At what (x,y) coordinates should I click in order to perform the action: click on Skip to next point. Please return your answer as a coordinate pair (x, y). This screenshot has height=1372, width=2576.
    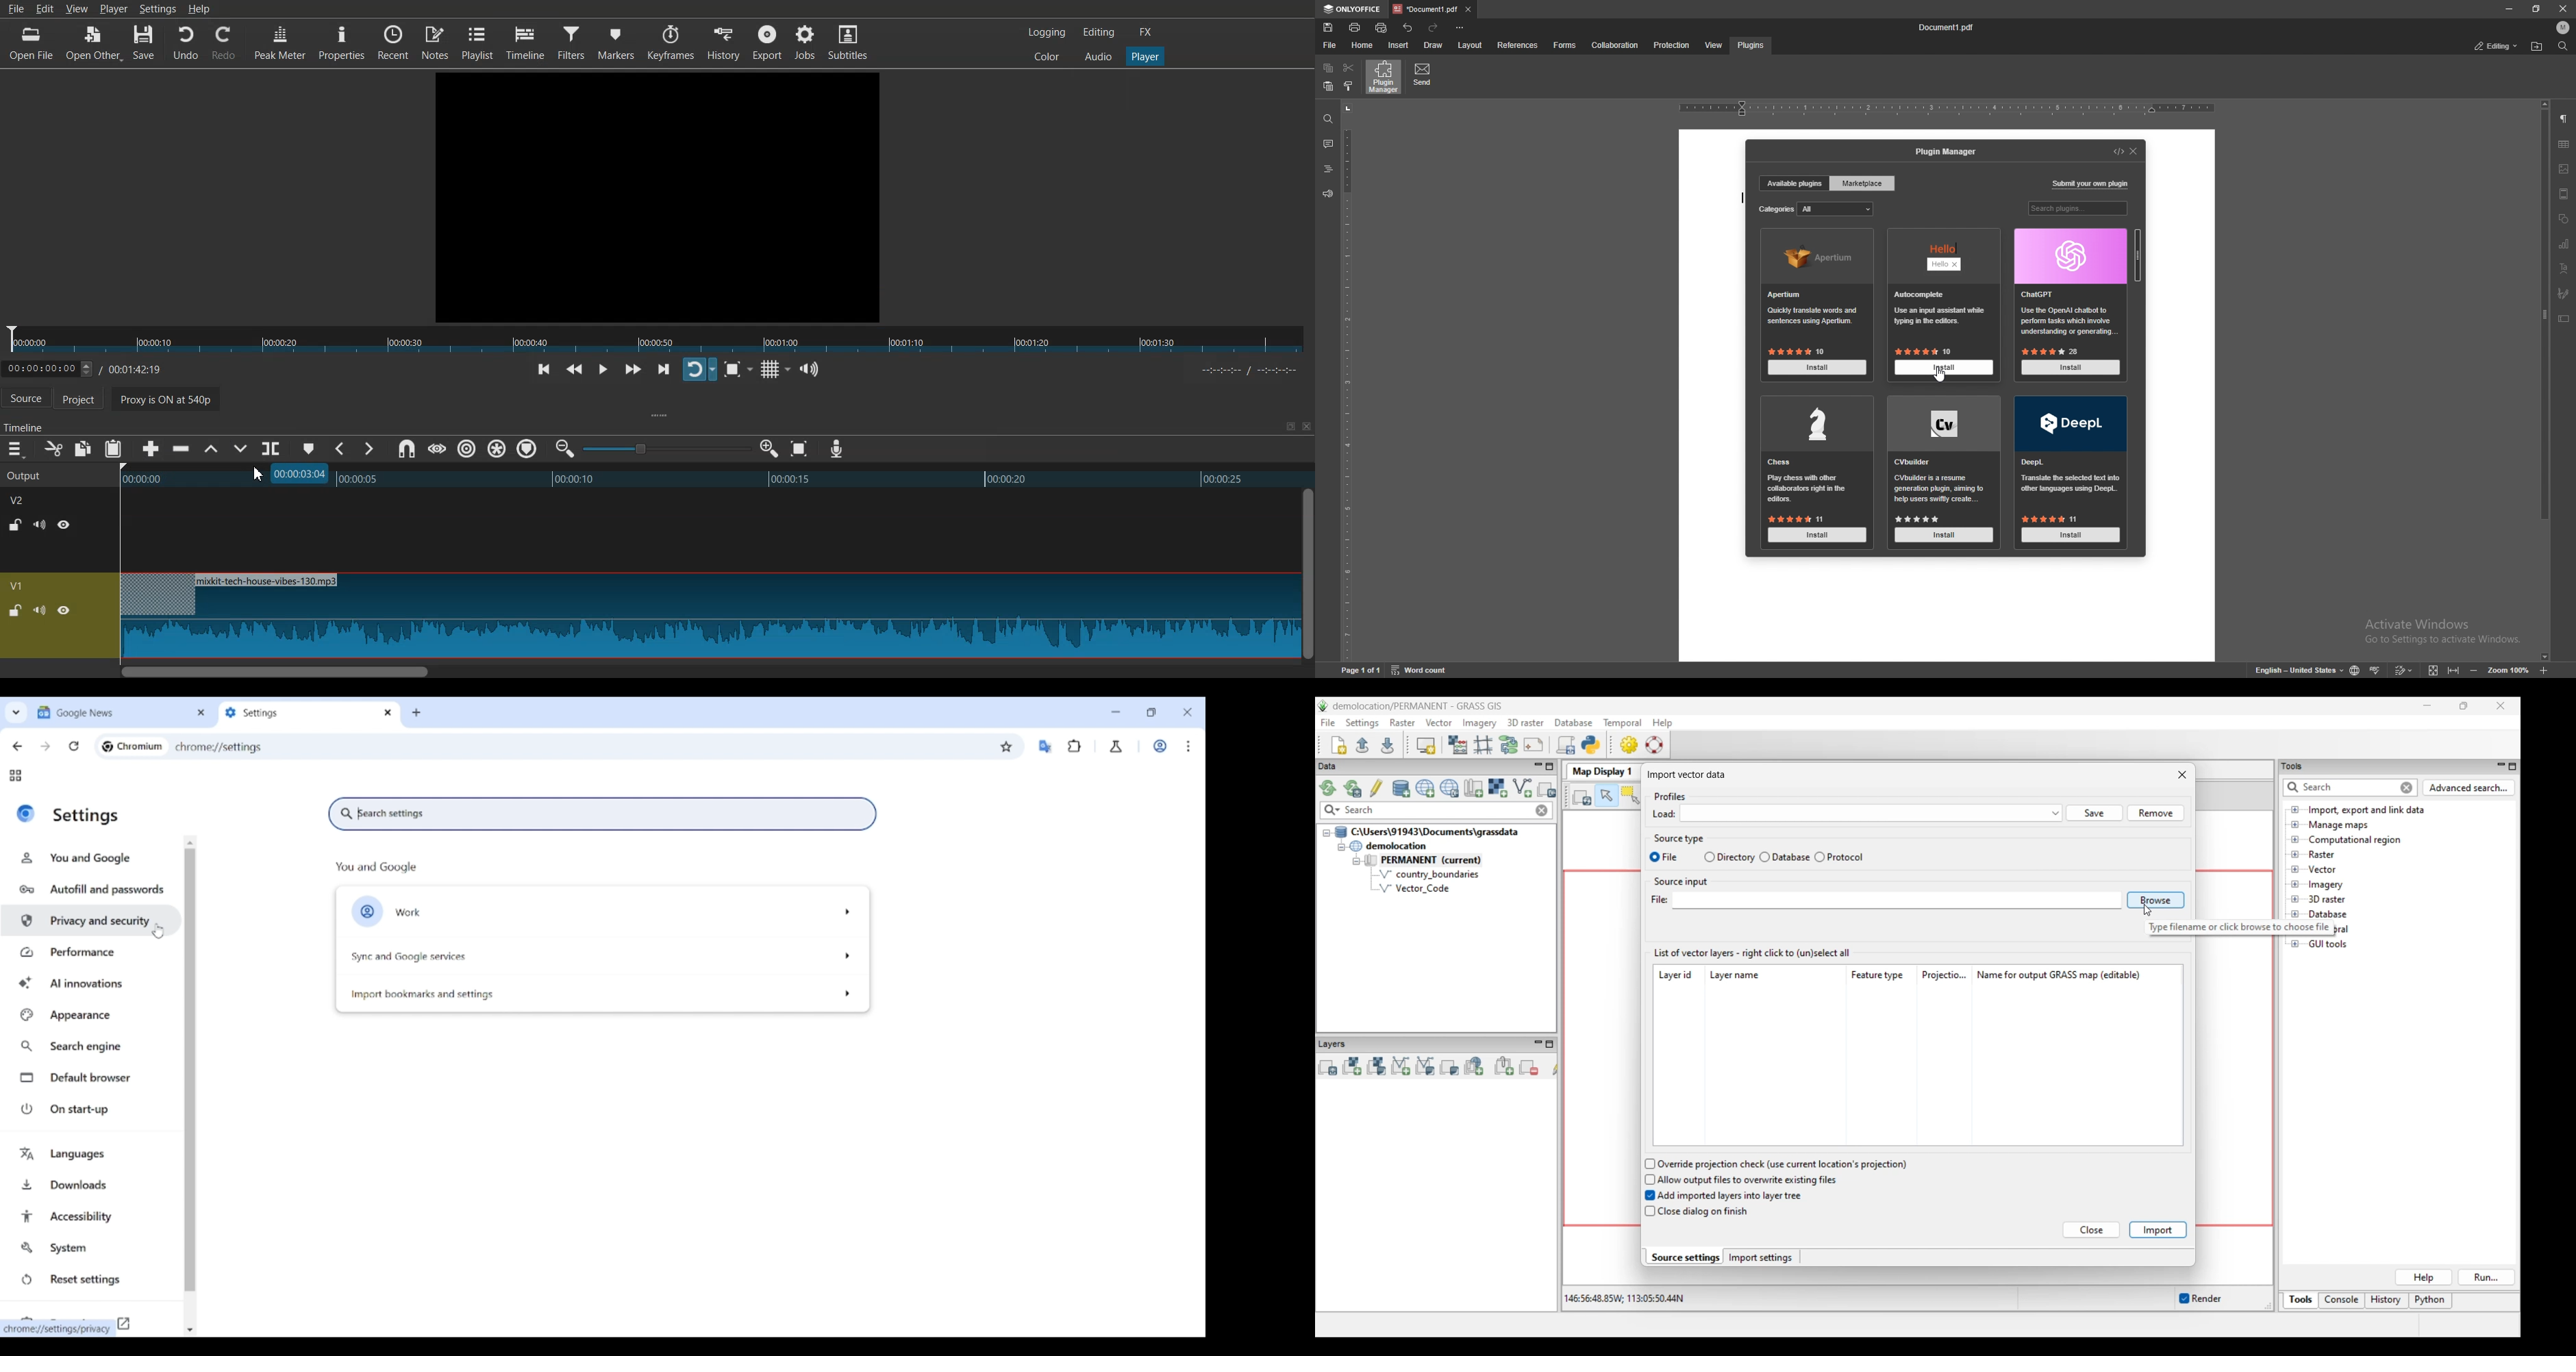
    Looking at the image, I should click on (665, 371).